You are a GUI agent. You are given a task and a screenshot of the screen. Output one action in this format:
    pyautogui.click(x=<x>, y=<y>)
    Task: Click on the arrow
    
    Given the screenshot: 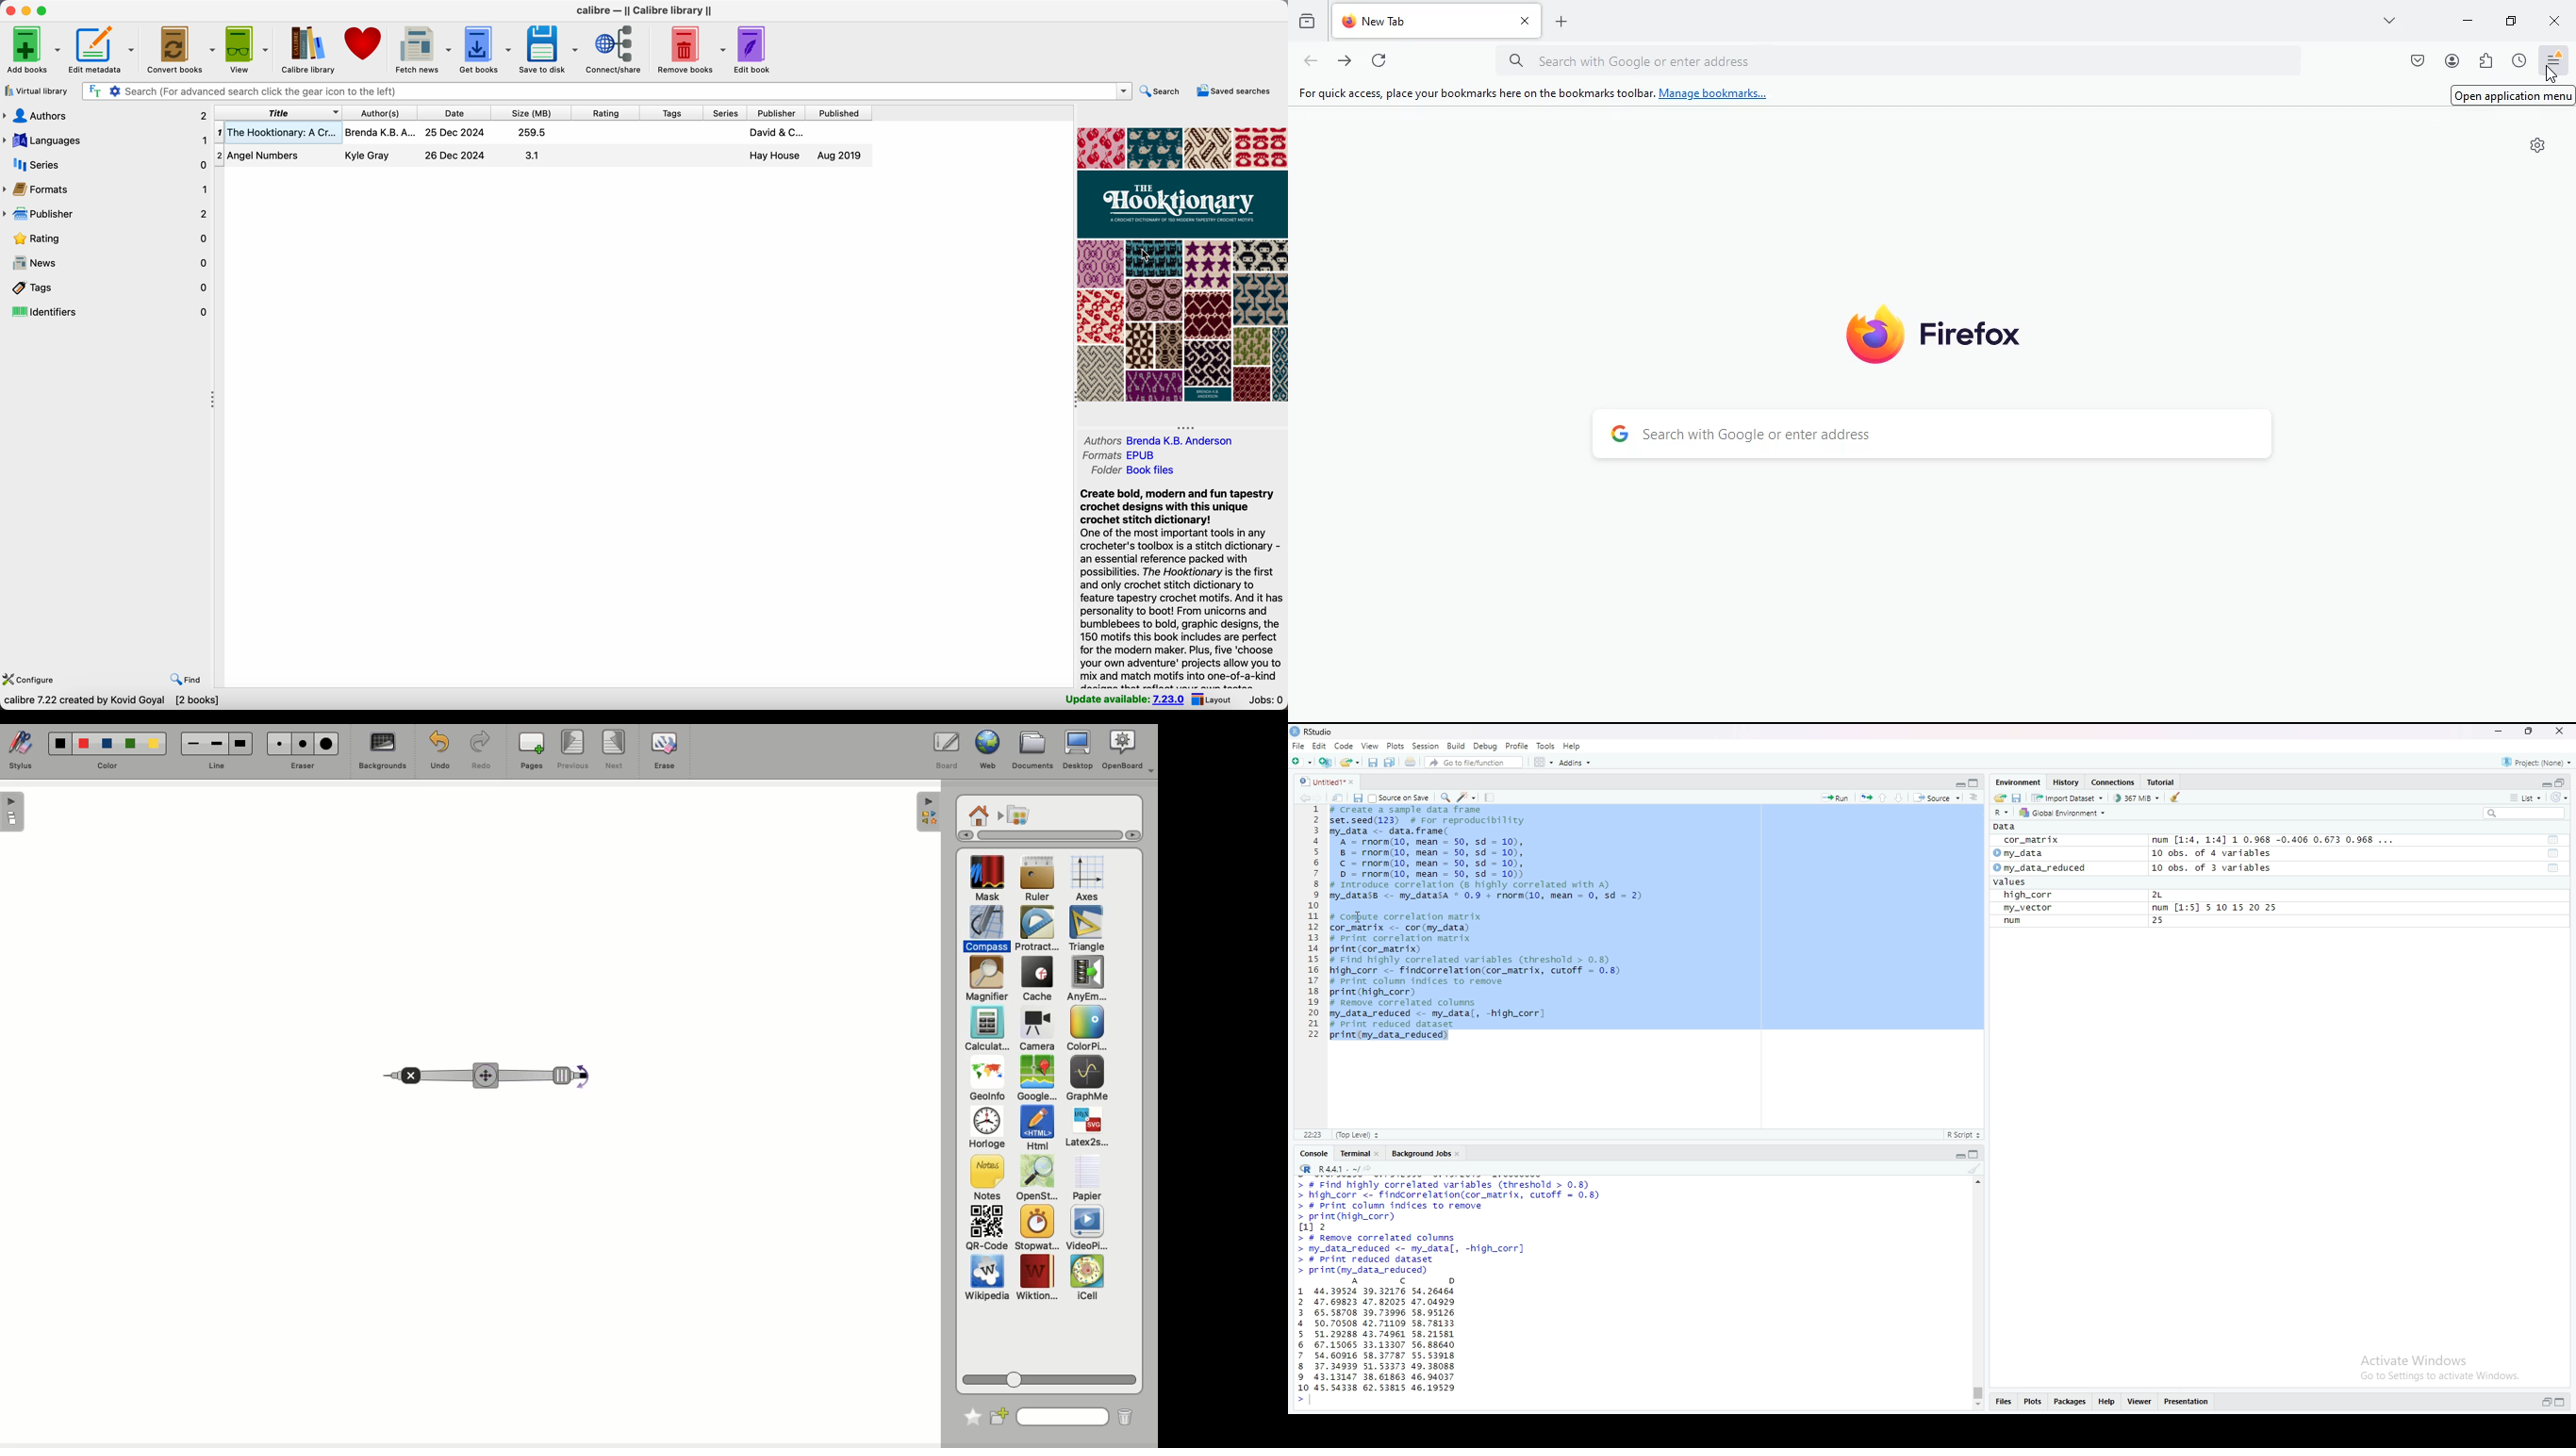 What is the action you would take?
    pyautogui.click(x=1300, y=1399)
    